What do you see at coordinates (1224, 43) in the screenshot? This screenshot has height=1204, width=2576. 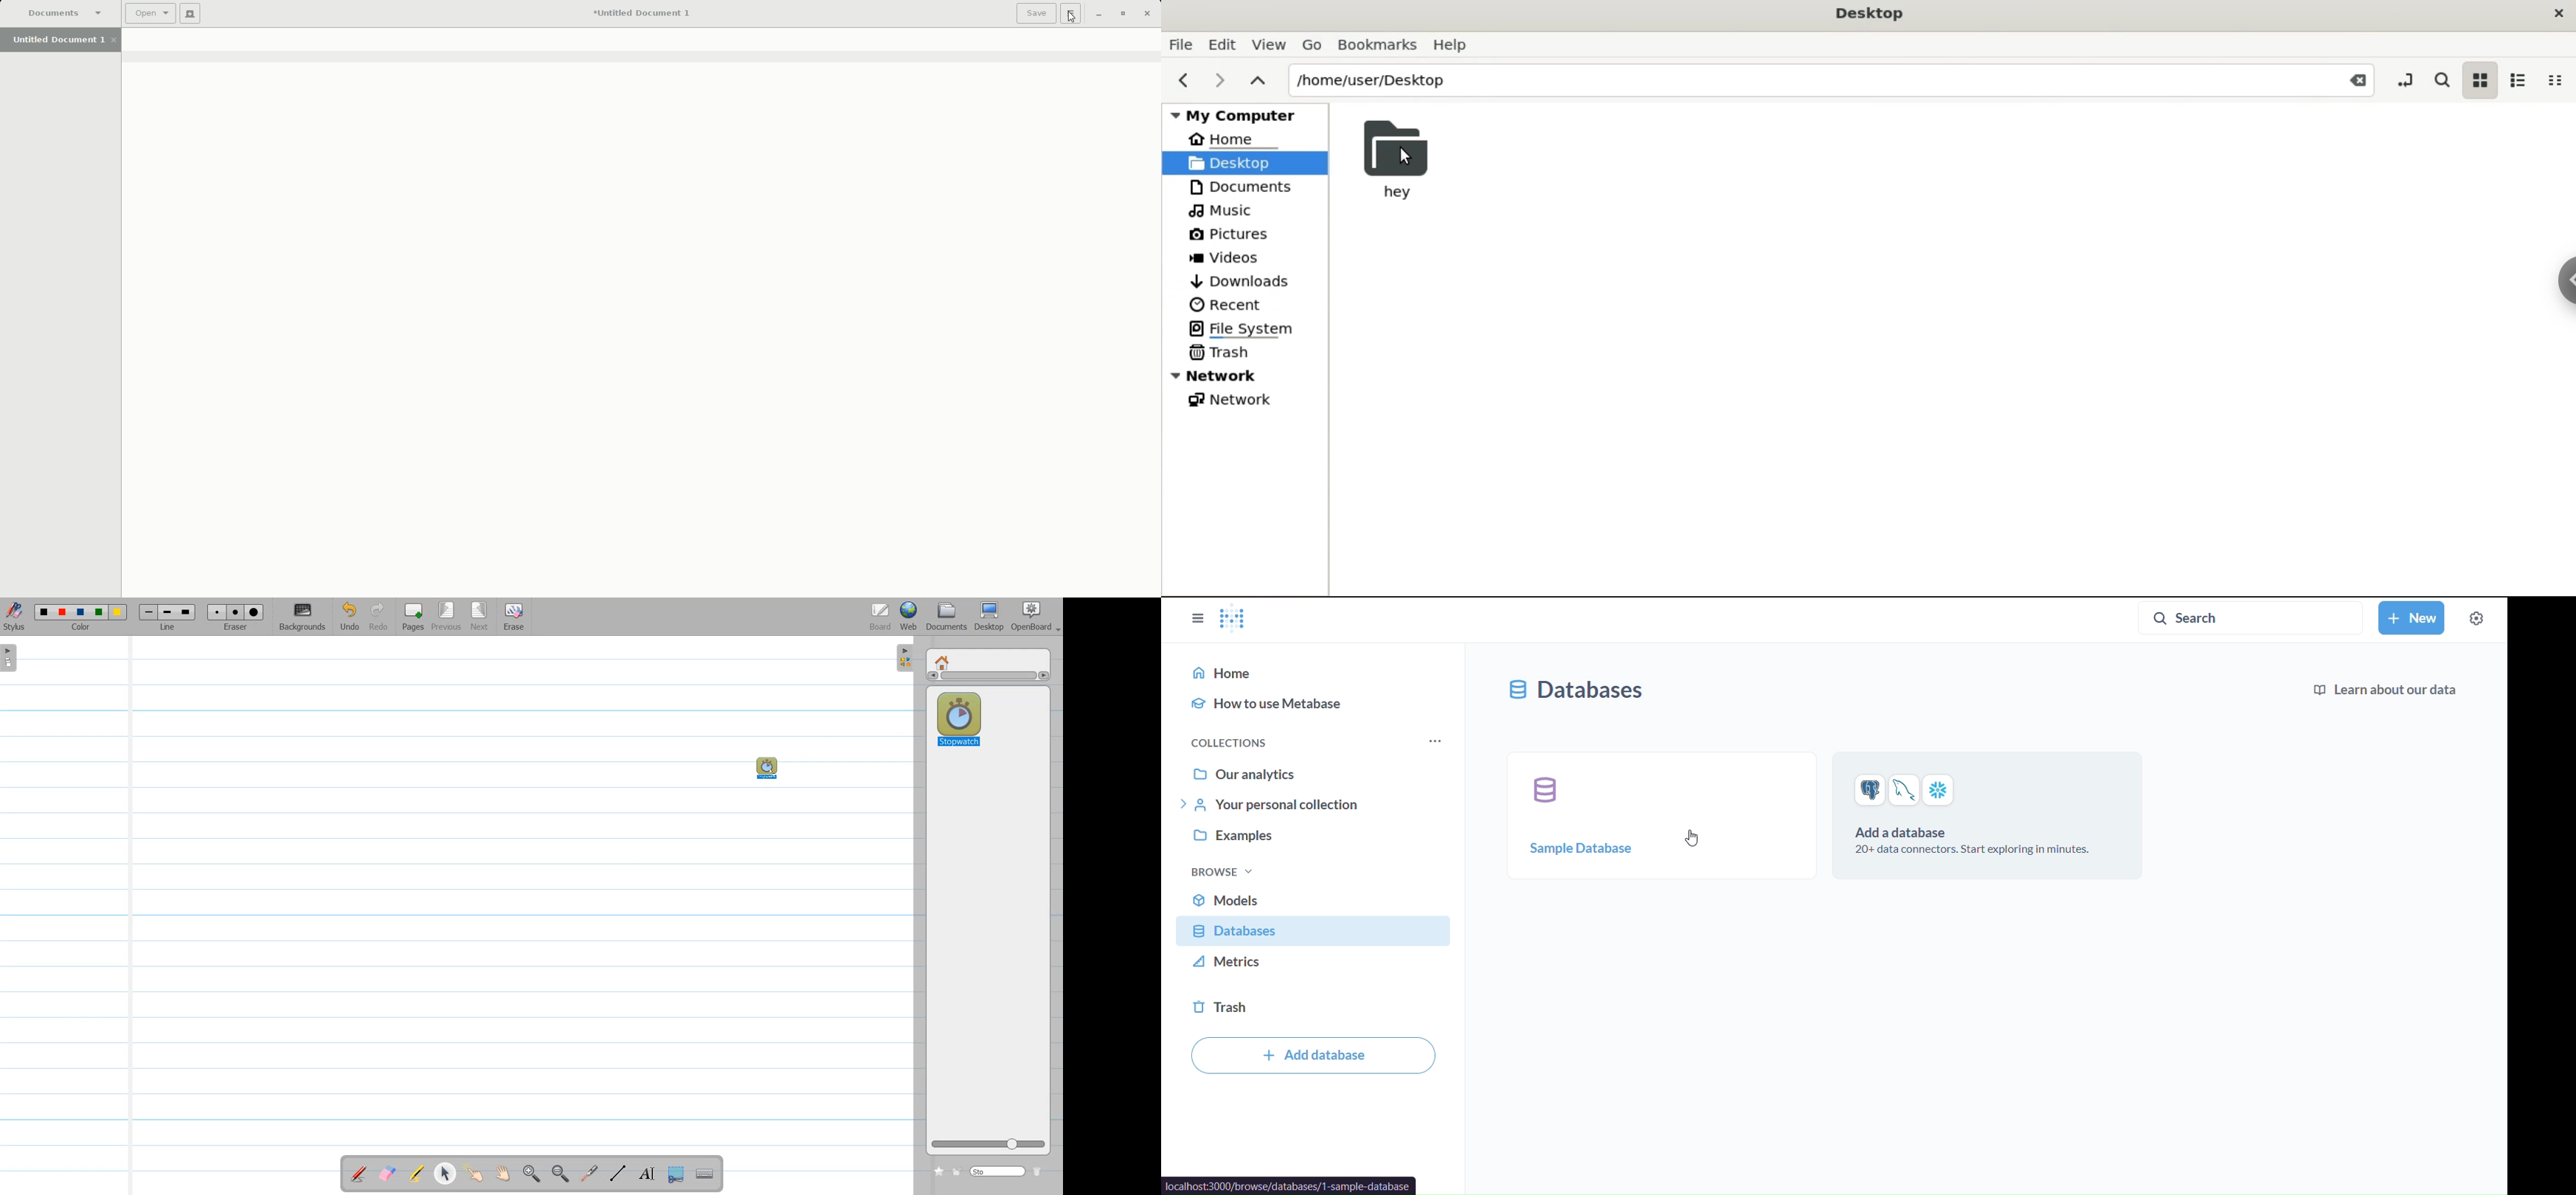 I see `Edit` at bounding box center [1224, 43].